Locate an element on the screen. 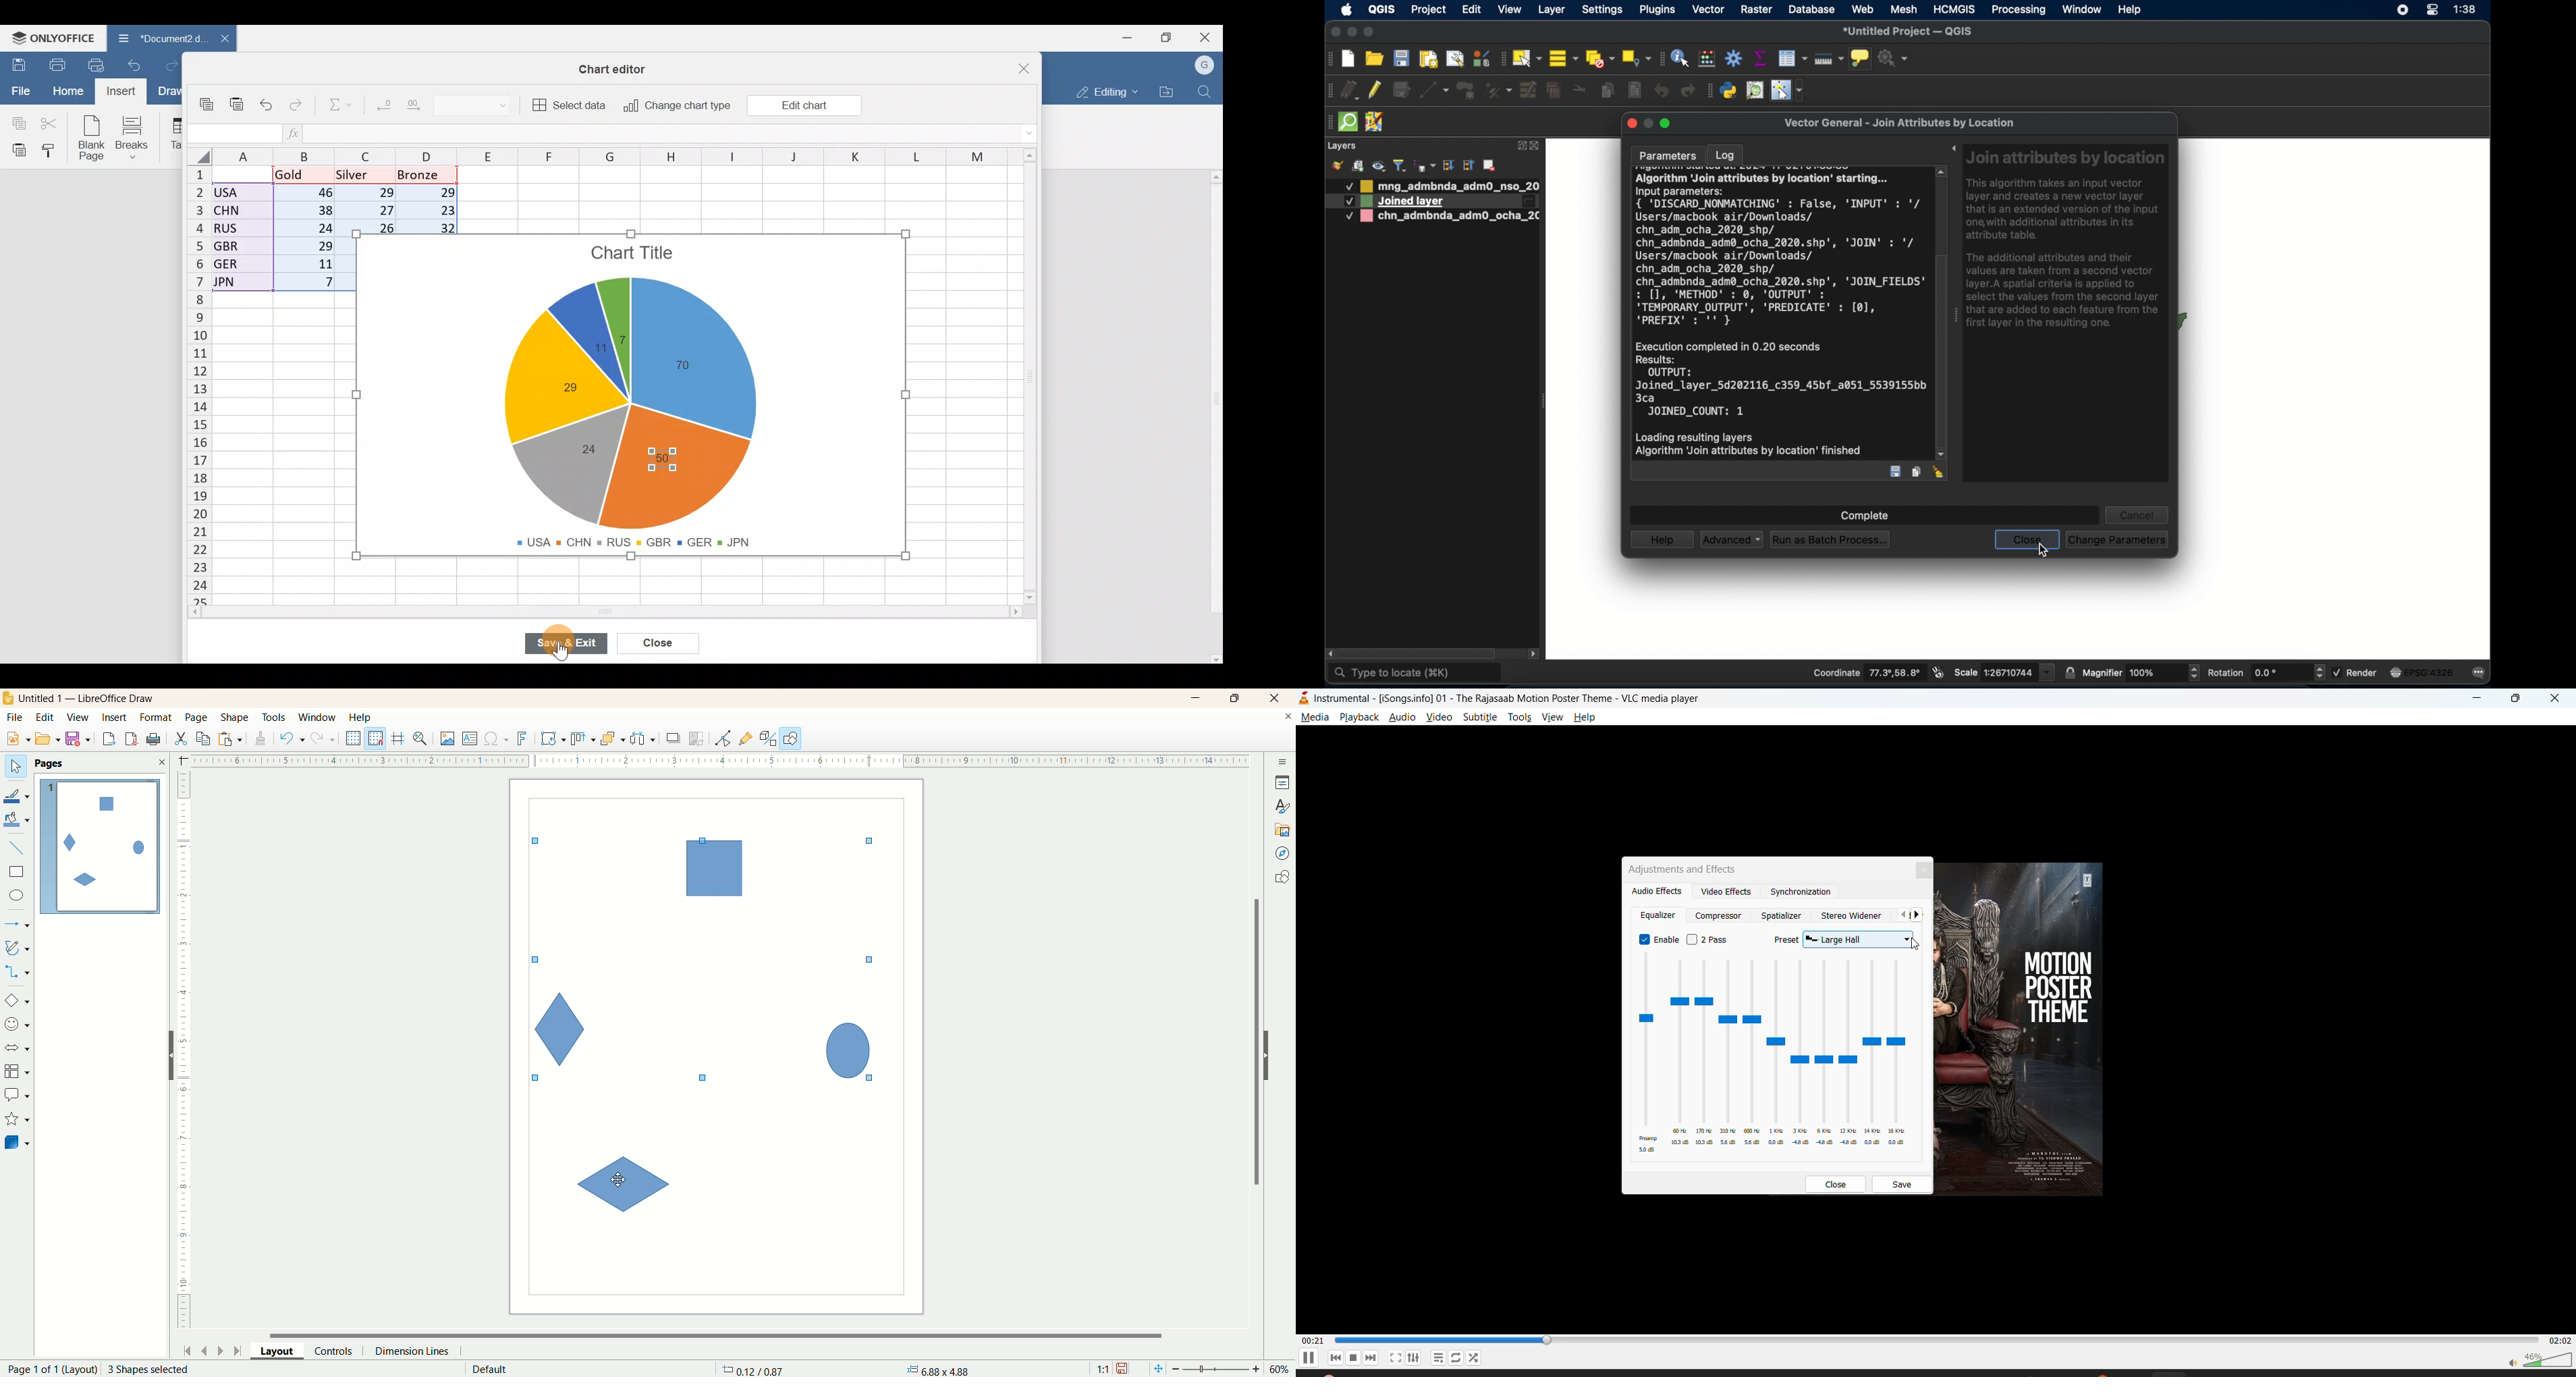  display grid is located at coordinates (354, 737).